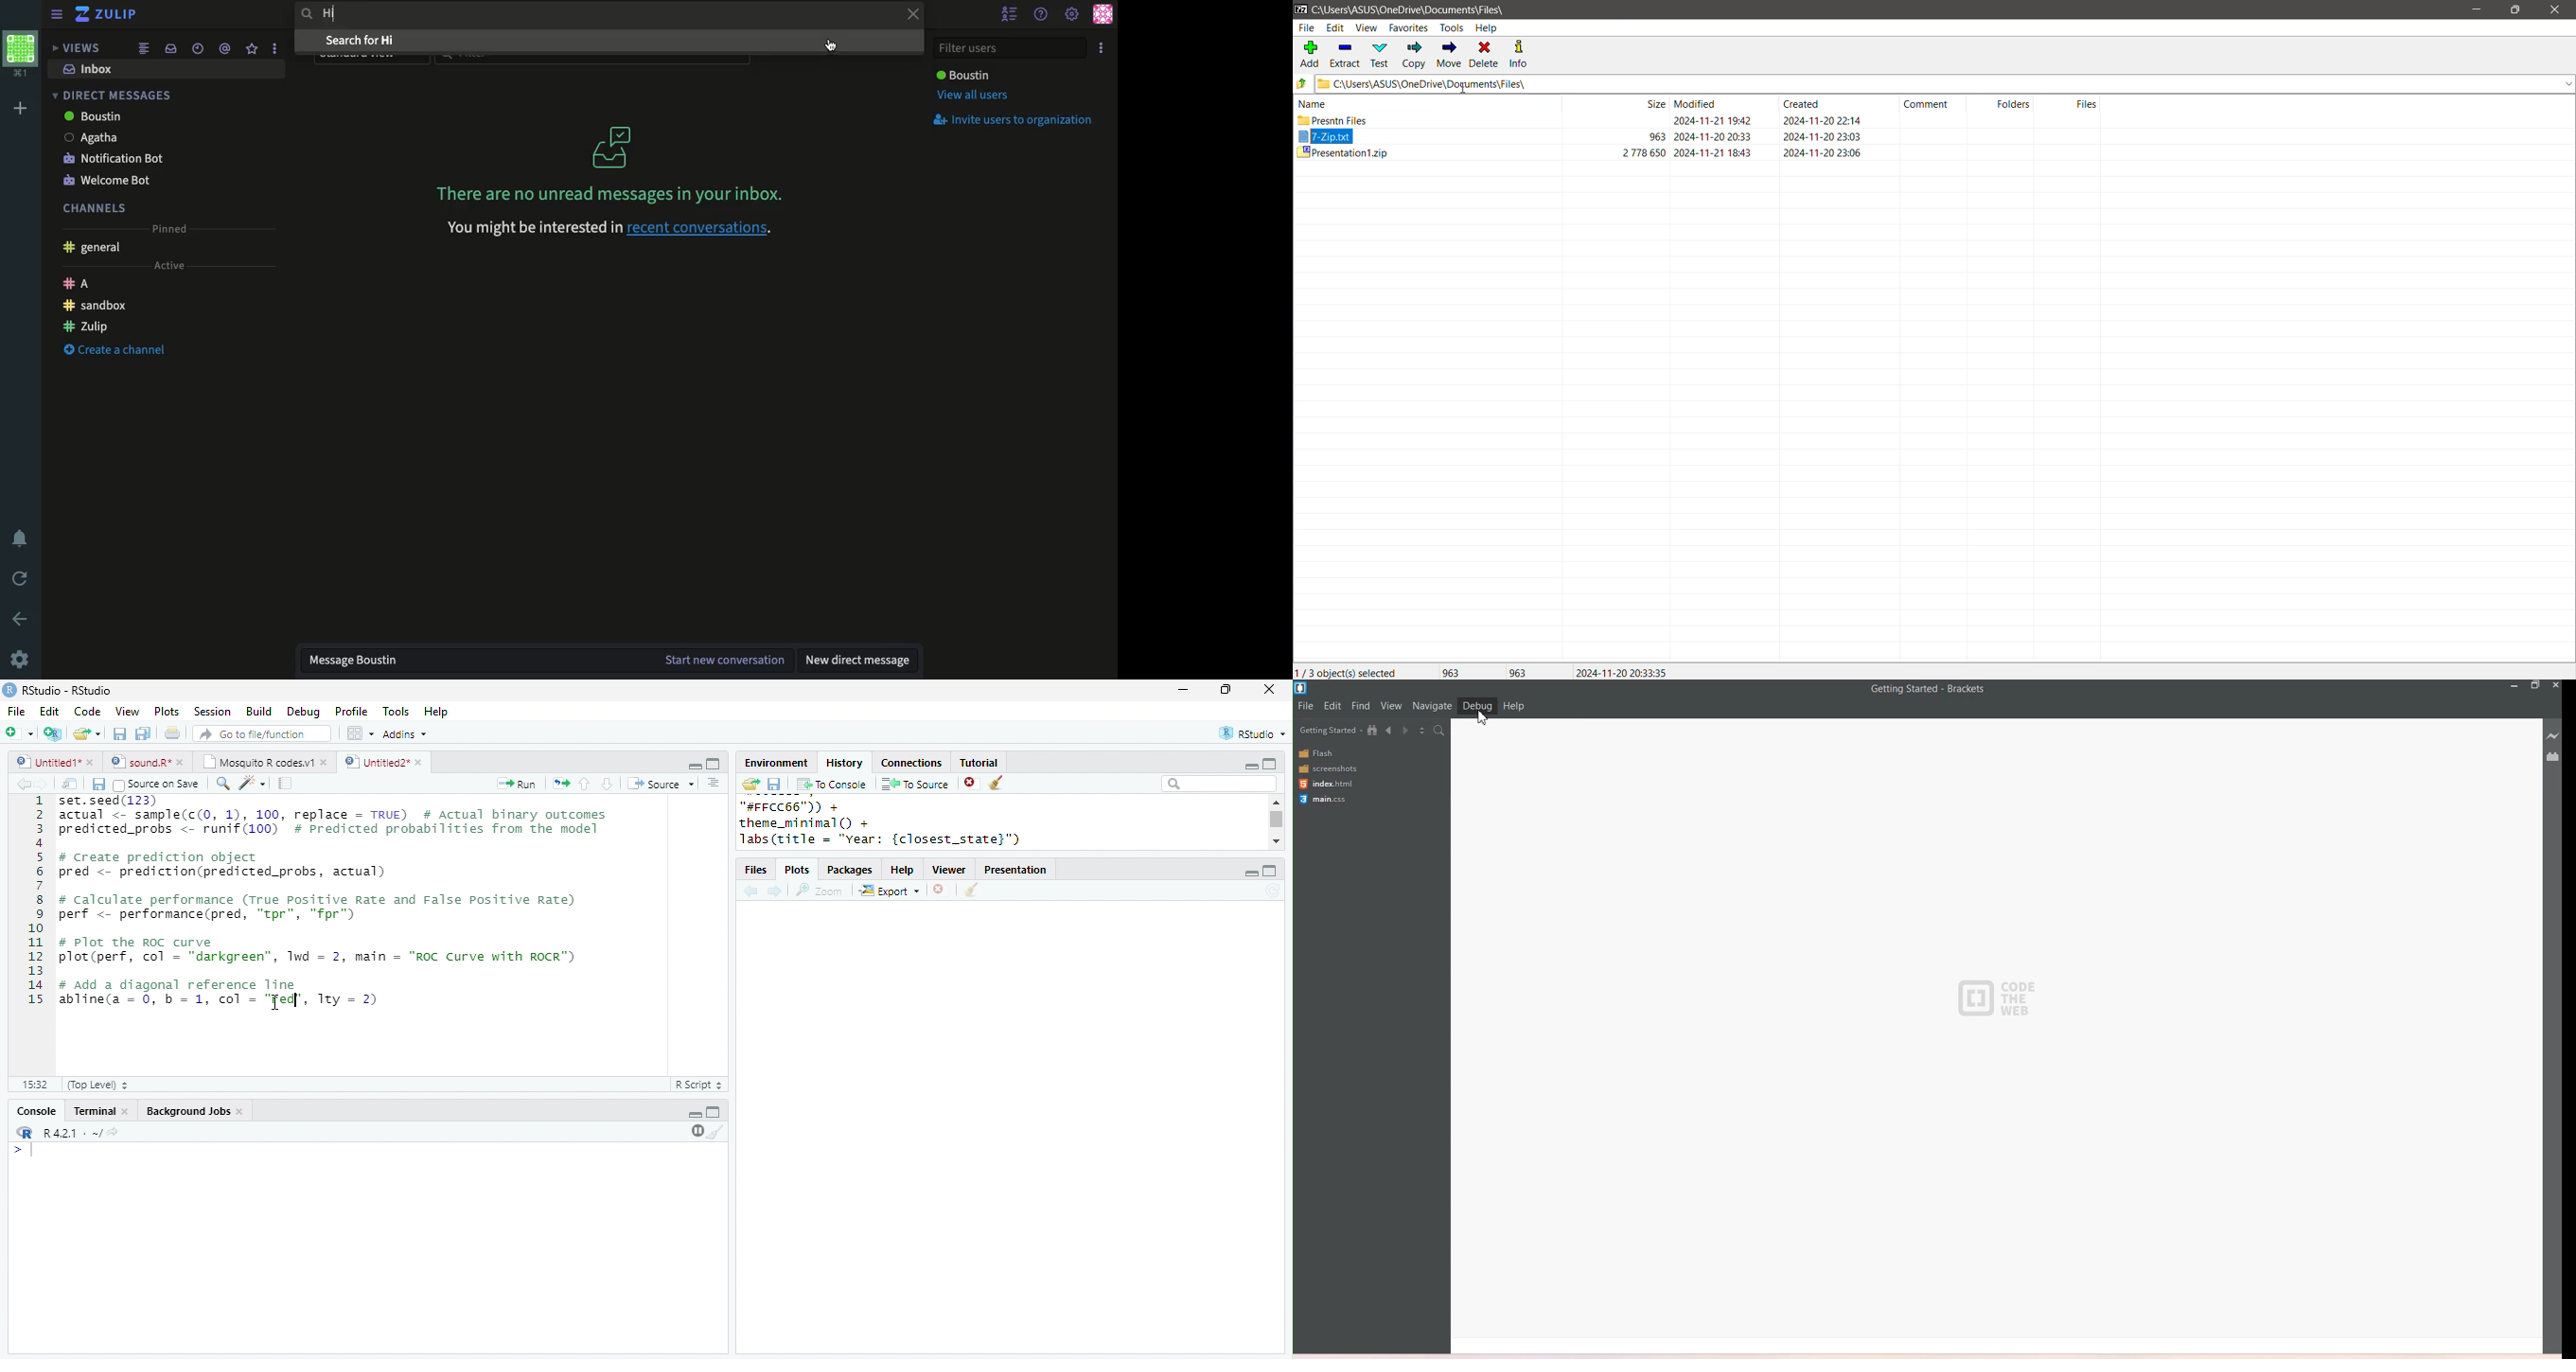  What do you see at coordinates (87, 733) in the screenshot?
I see `open file` at bounding box center [87, 733].